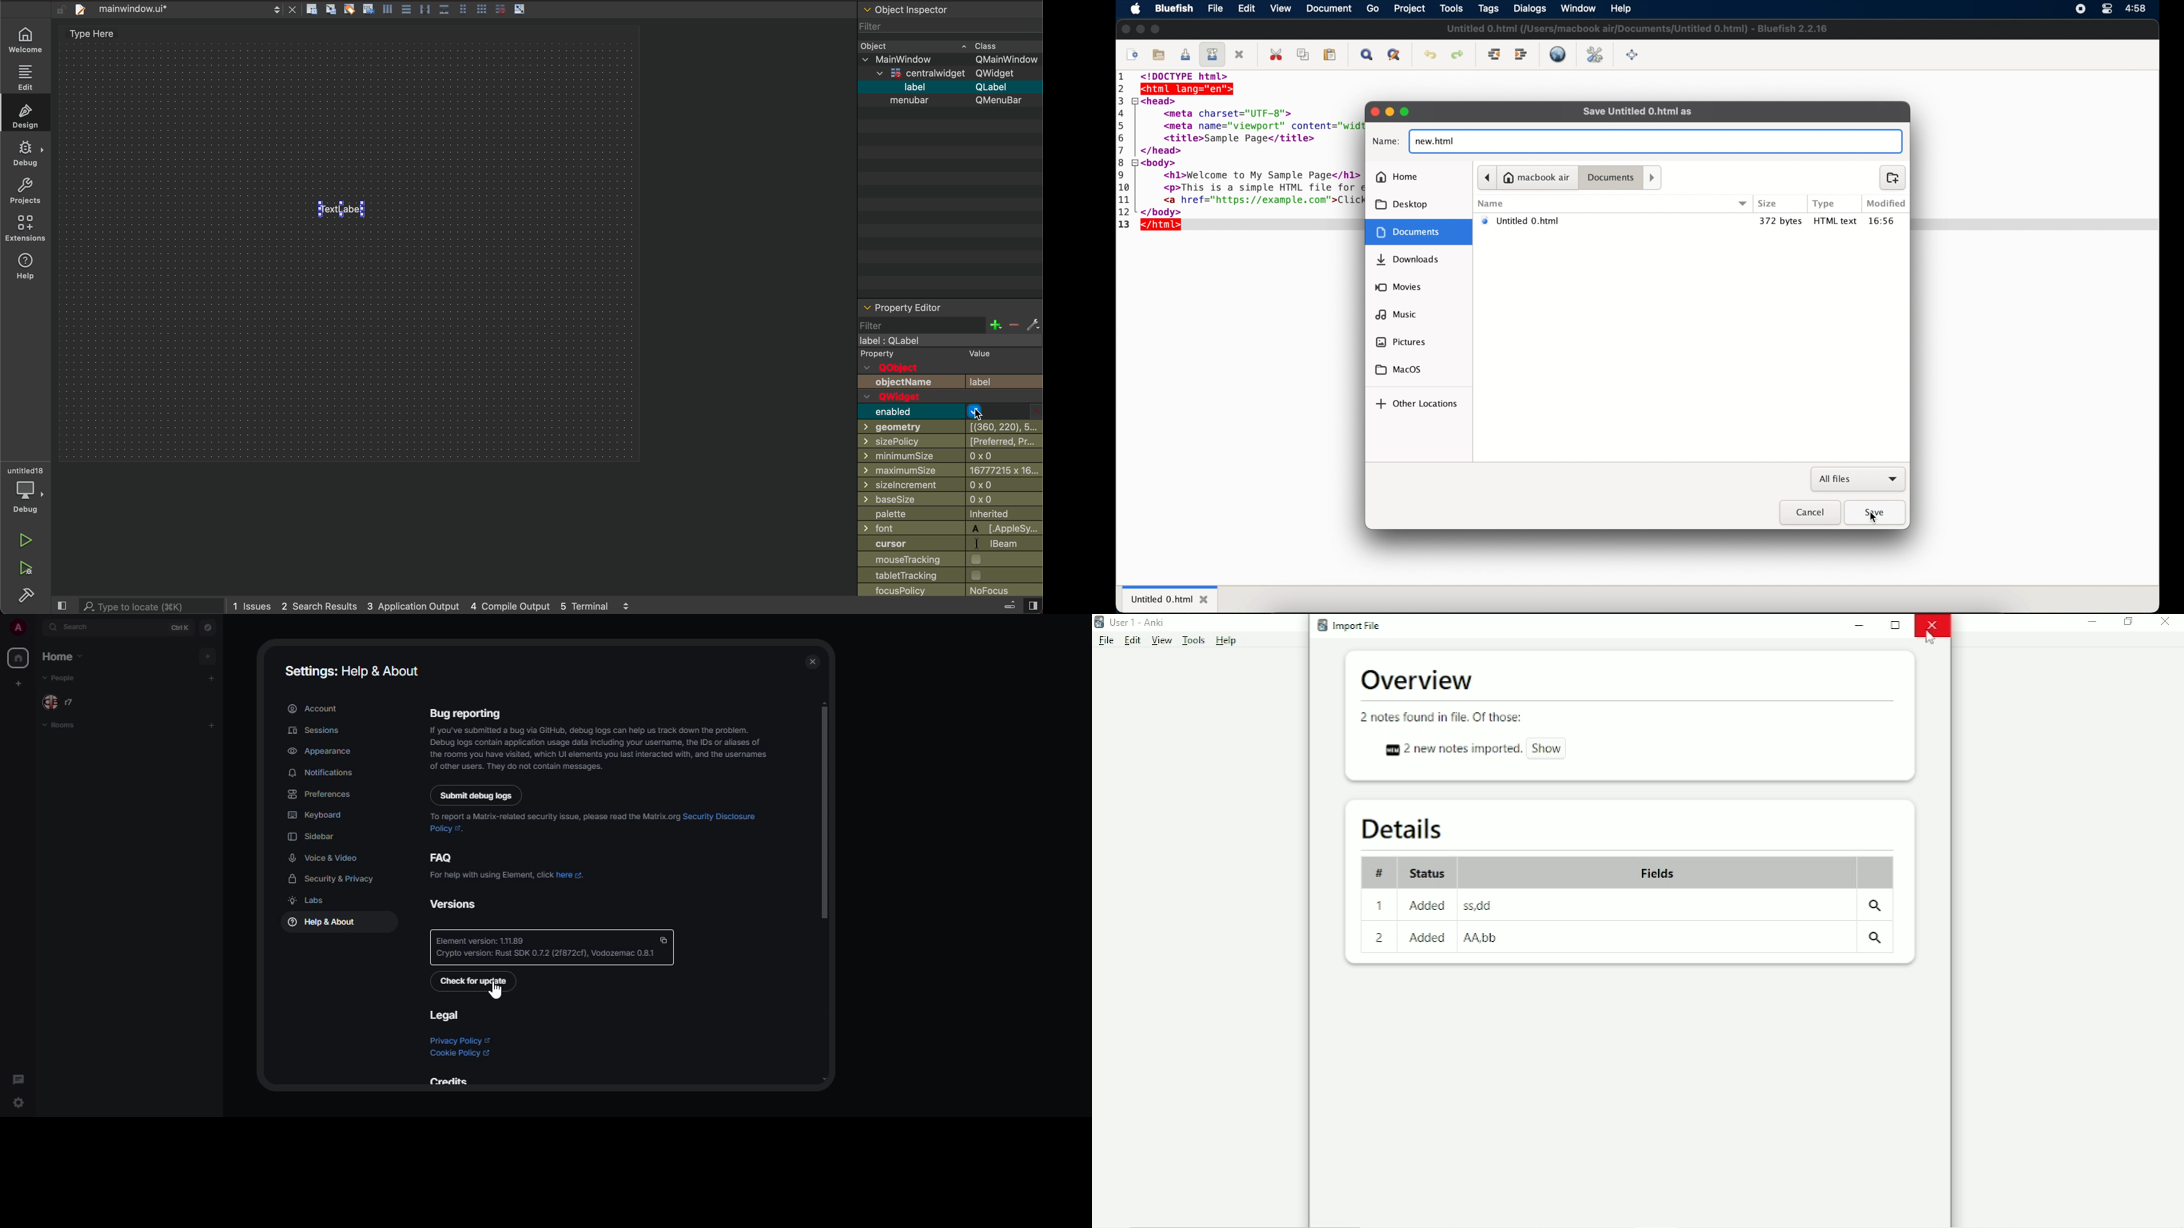 Image resolution: width=2184 pixels, height=1232 pixels. What do you see at coordinates (1247, 8) in the screenshot?
I see `edit` at bounding box center [1247, 8].